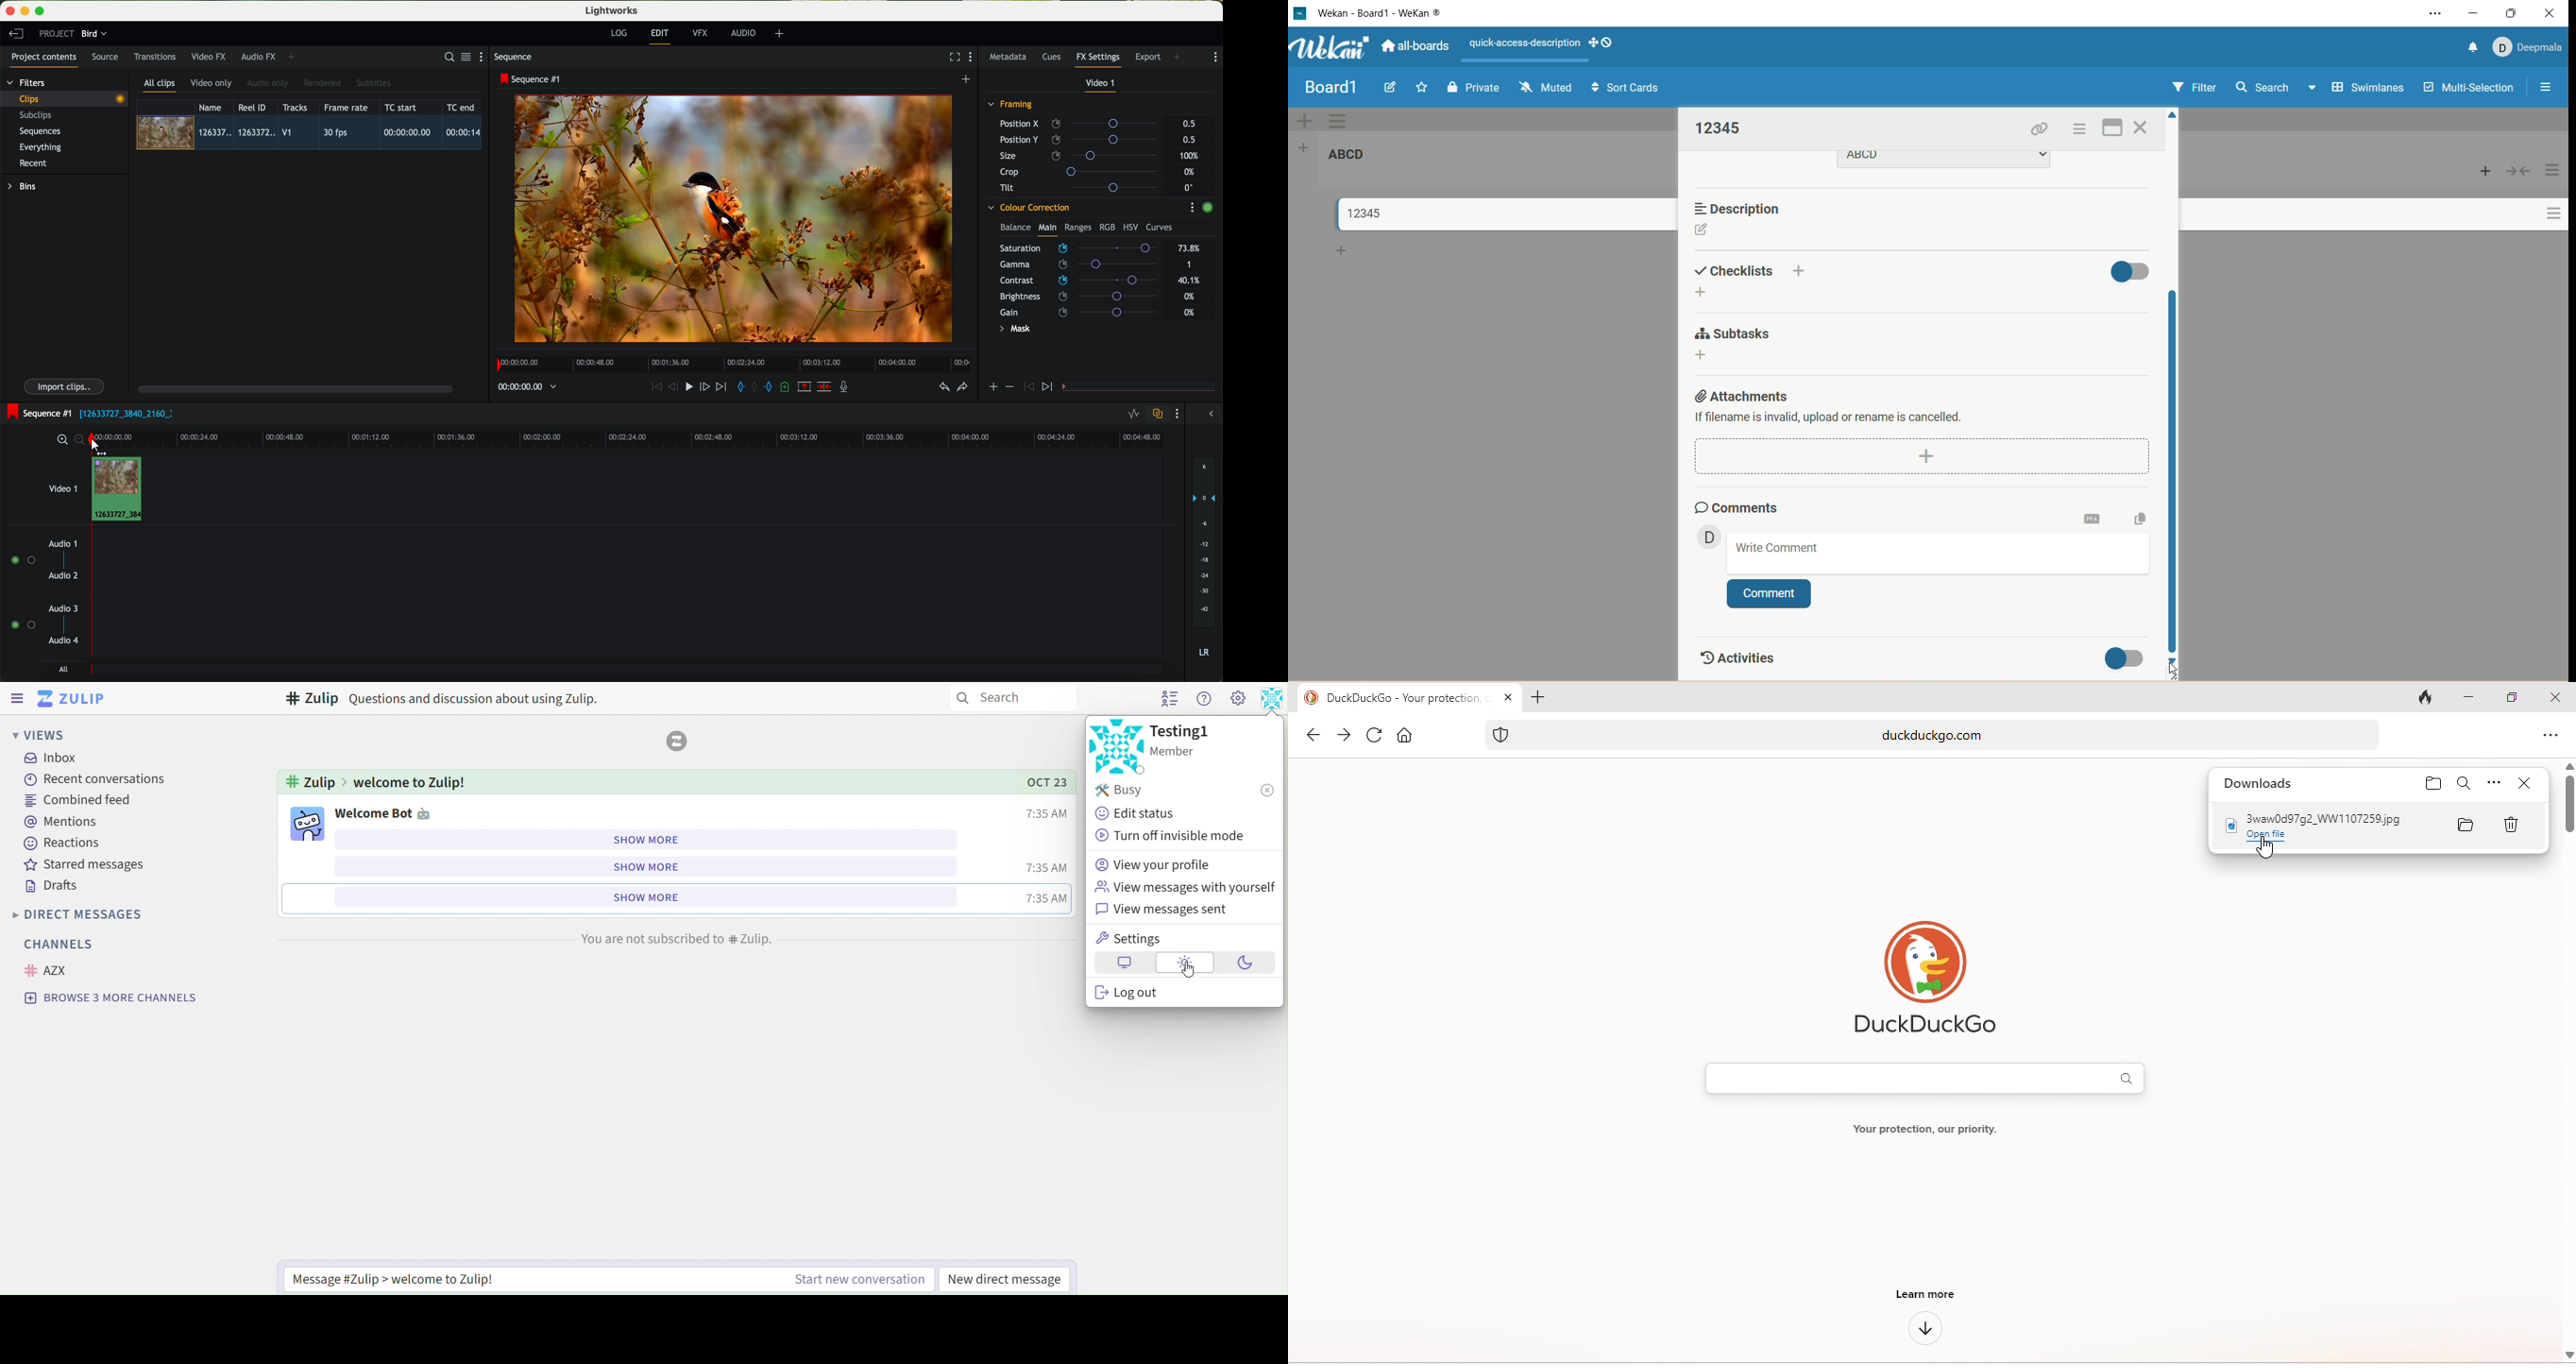 The height and width of the screenshot is (1372, 2576). What do you see at coordinates (121, 490) in the screenshot?
I see `drag video to video track 1` at bounding box center [121, 490].